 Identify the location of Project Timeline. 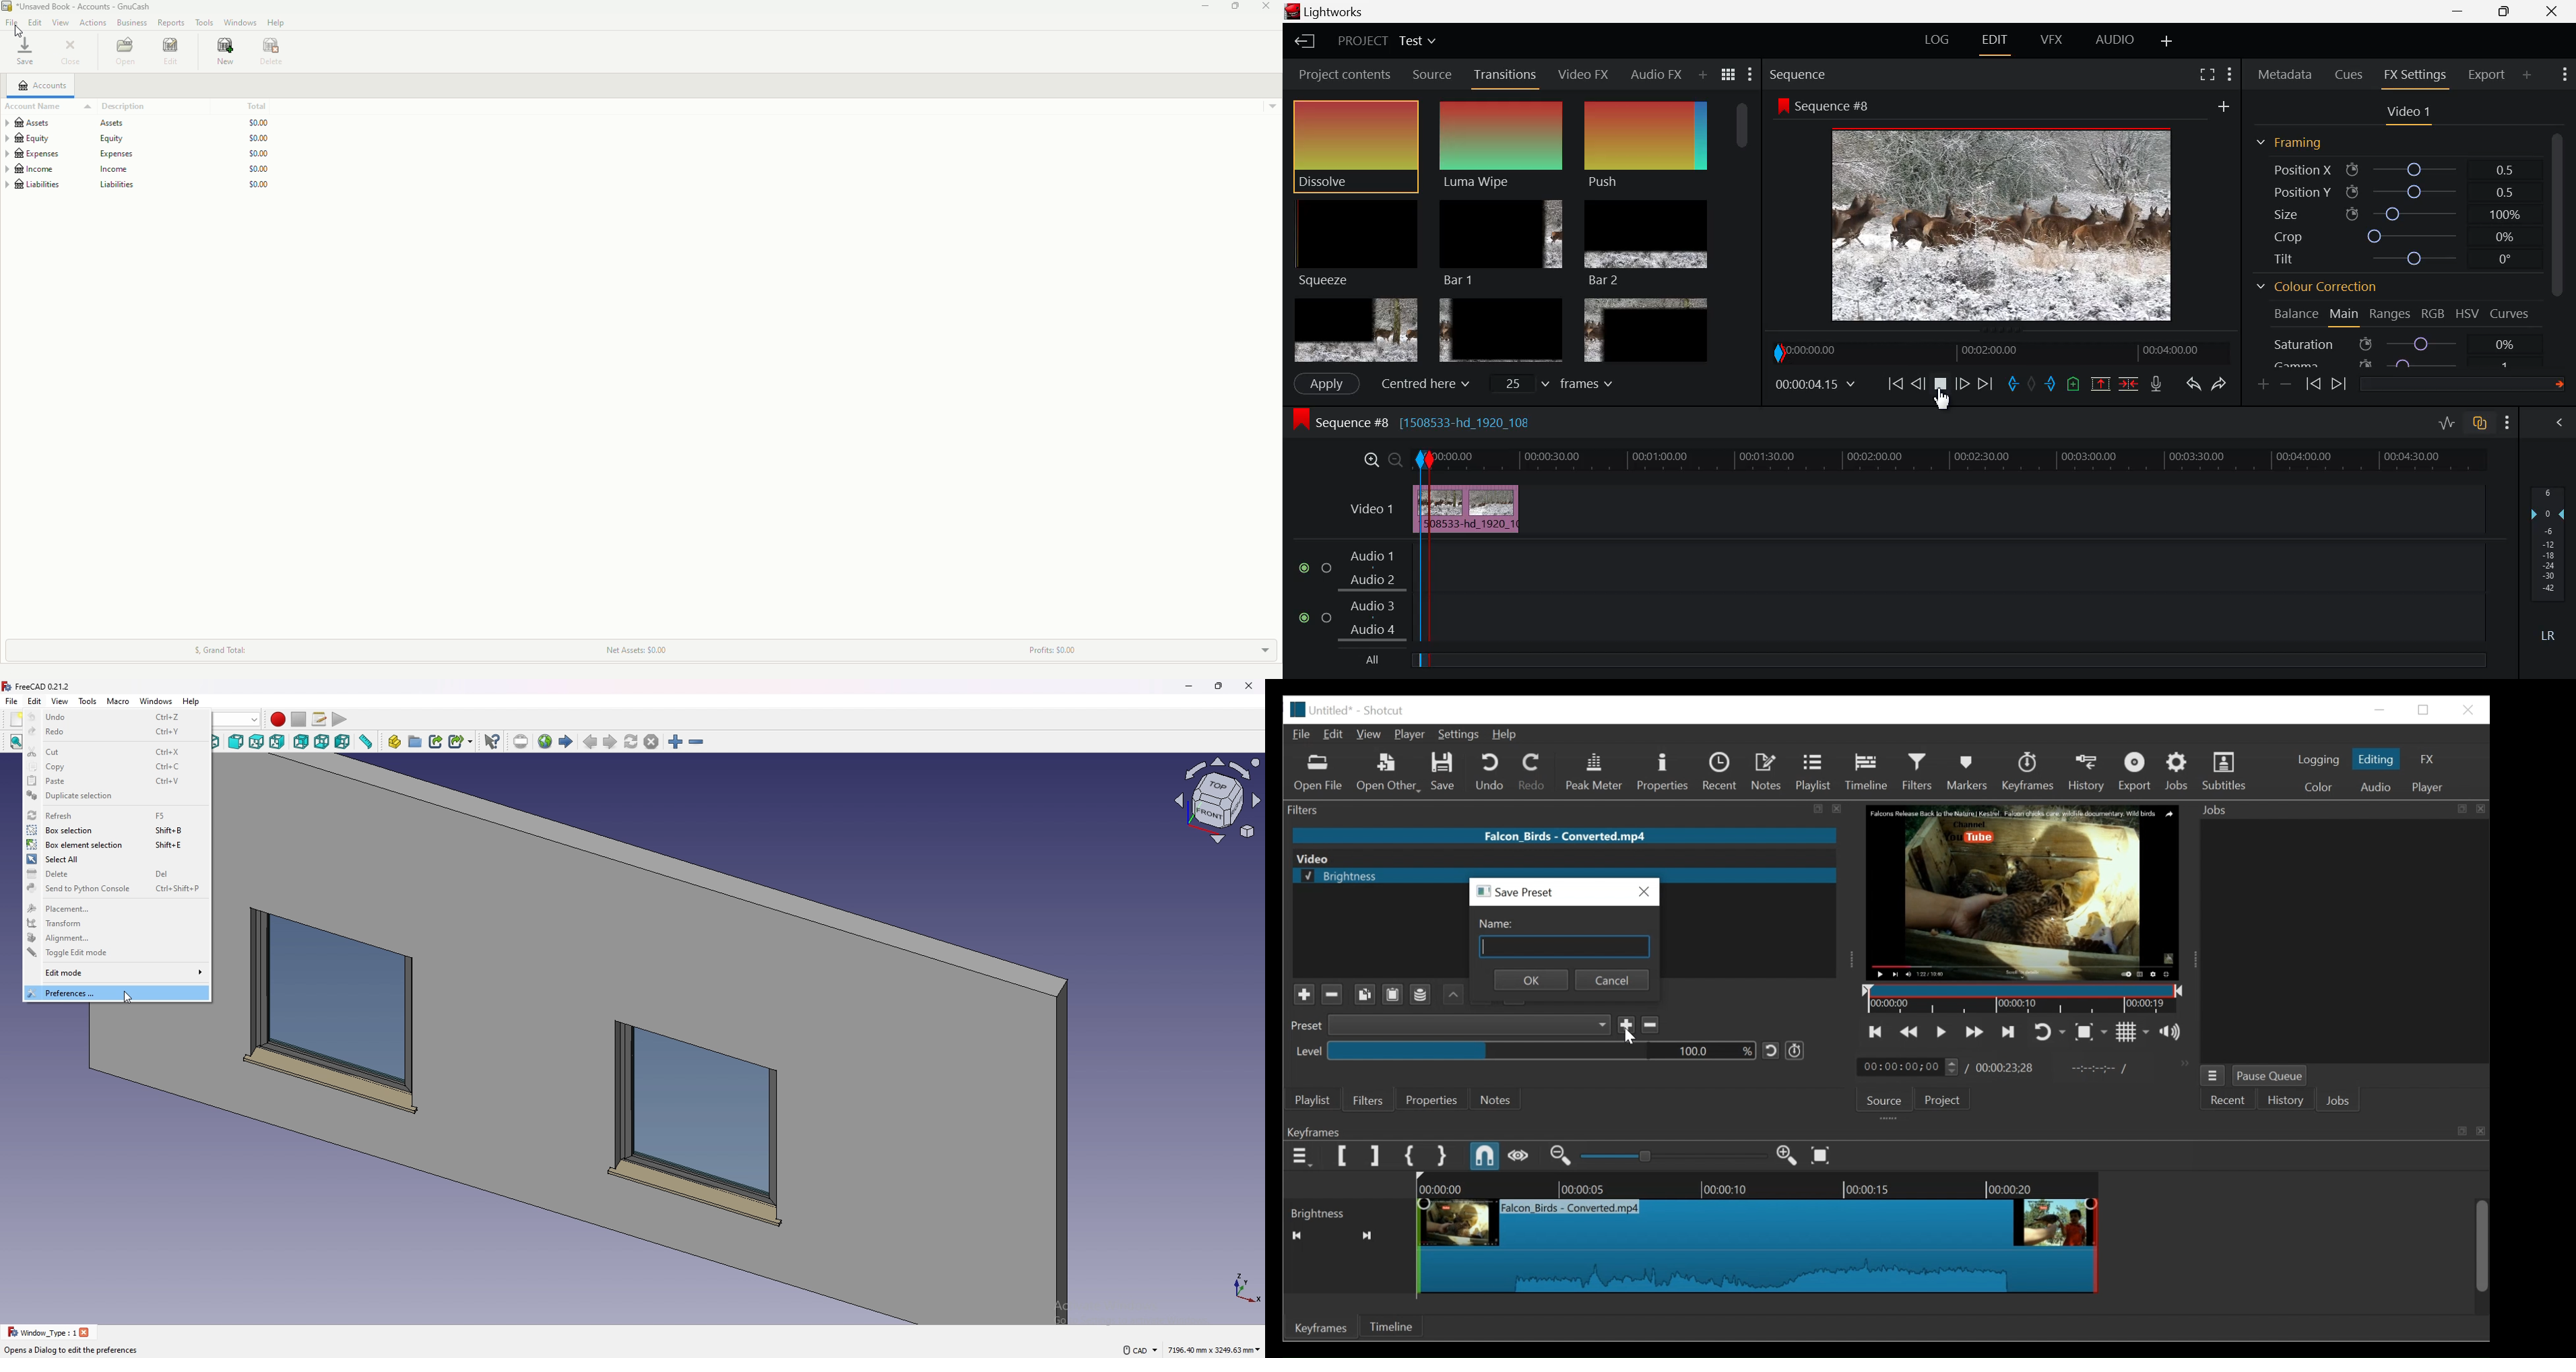
(1985, 459).